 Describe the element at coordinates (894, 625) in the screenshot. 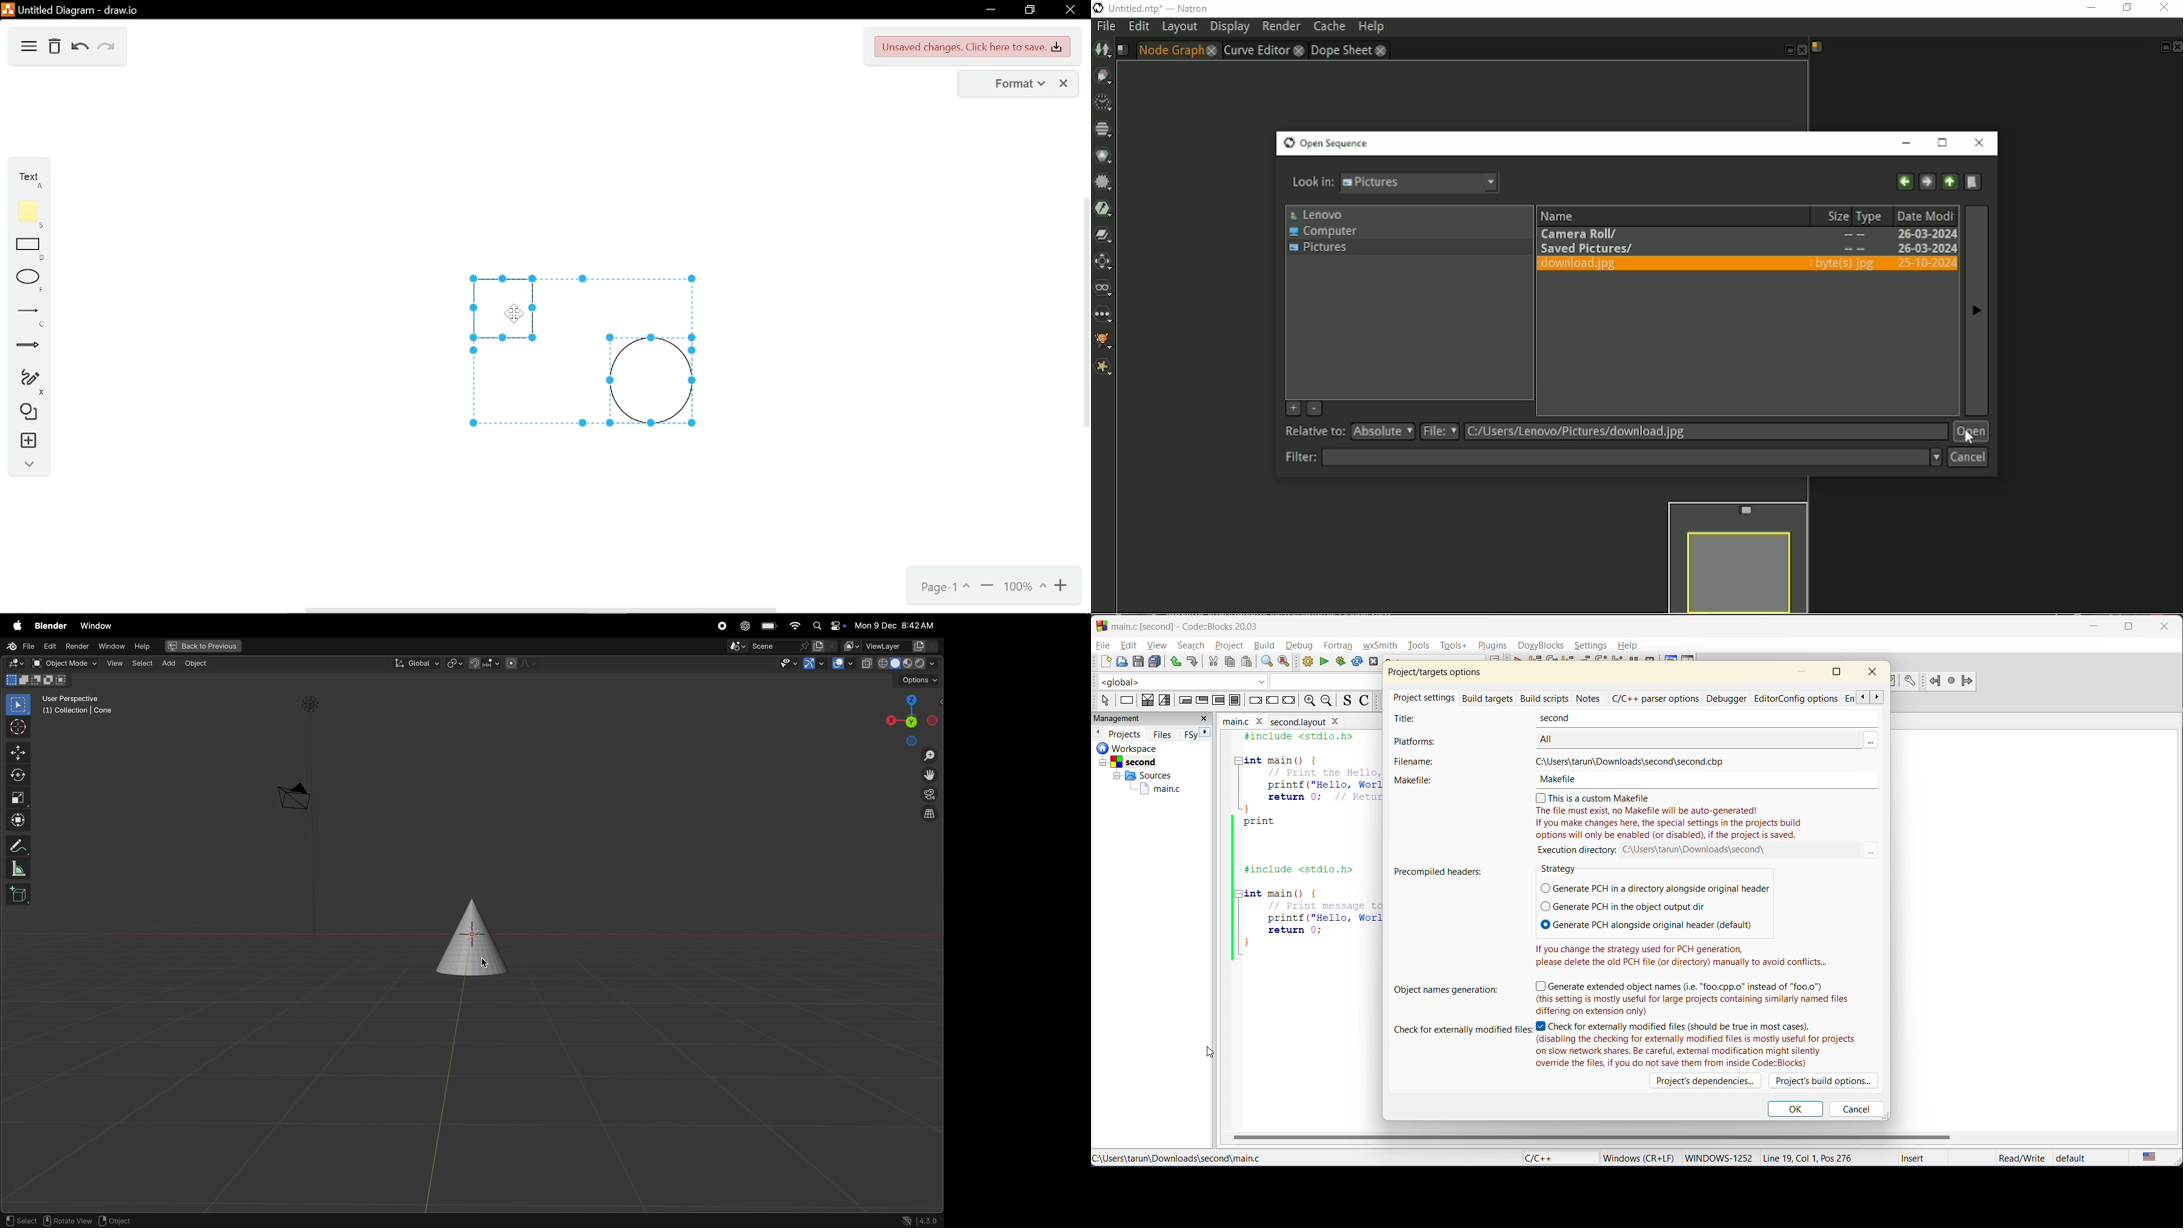

I see `date and time` at that location.